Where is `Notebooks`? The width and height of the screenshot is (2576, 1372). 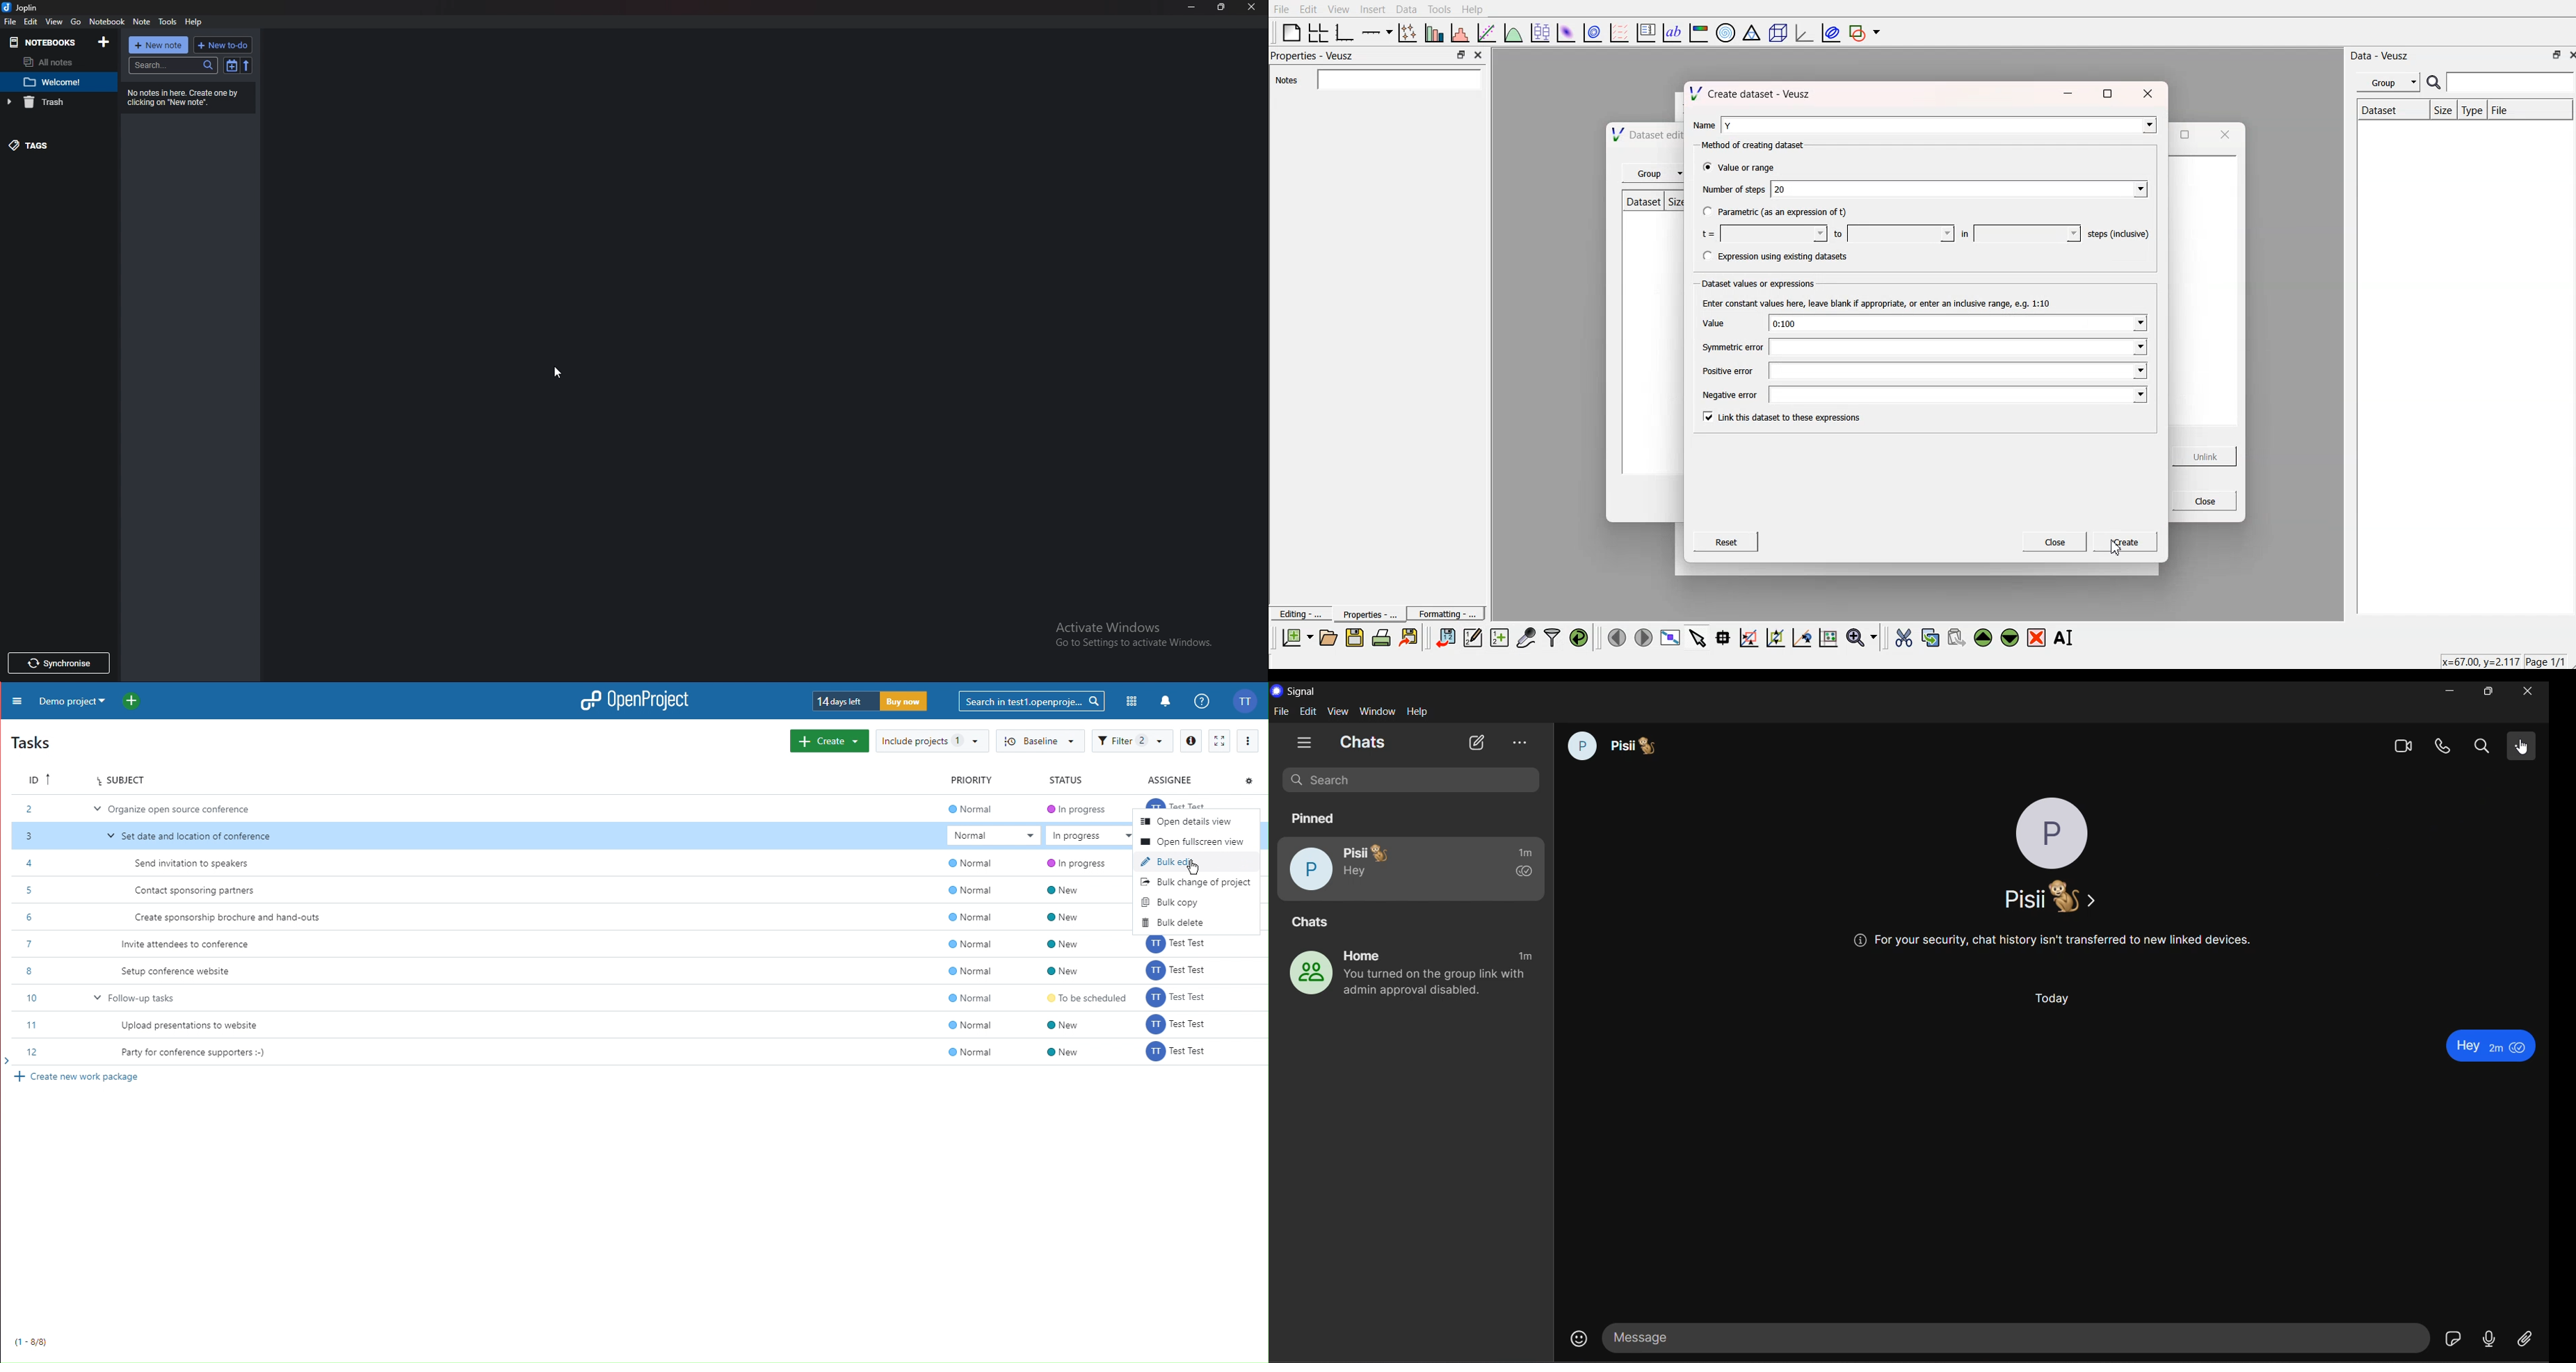 Notebooks is located at coordinates (44, 42).